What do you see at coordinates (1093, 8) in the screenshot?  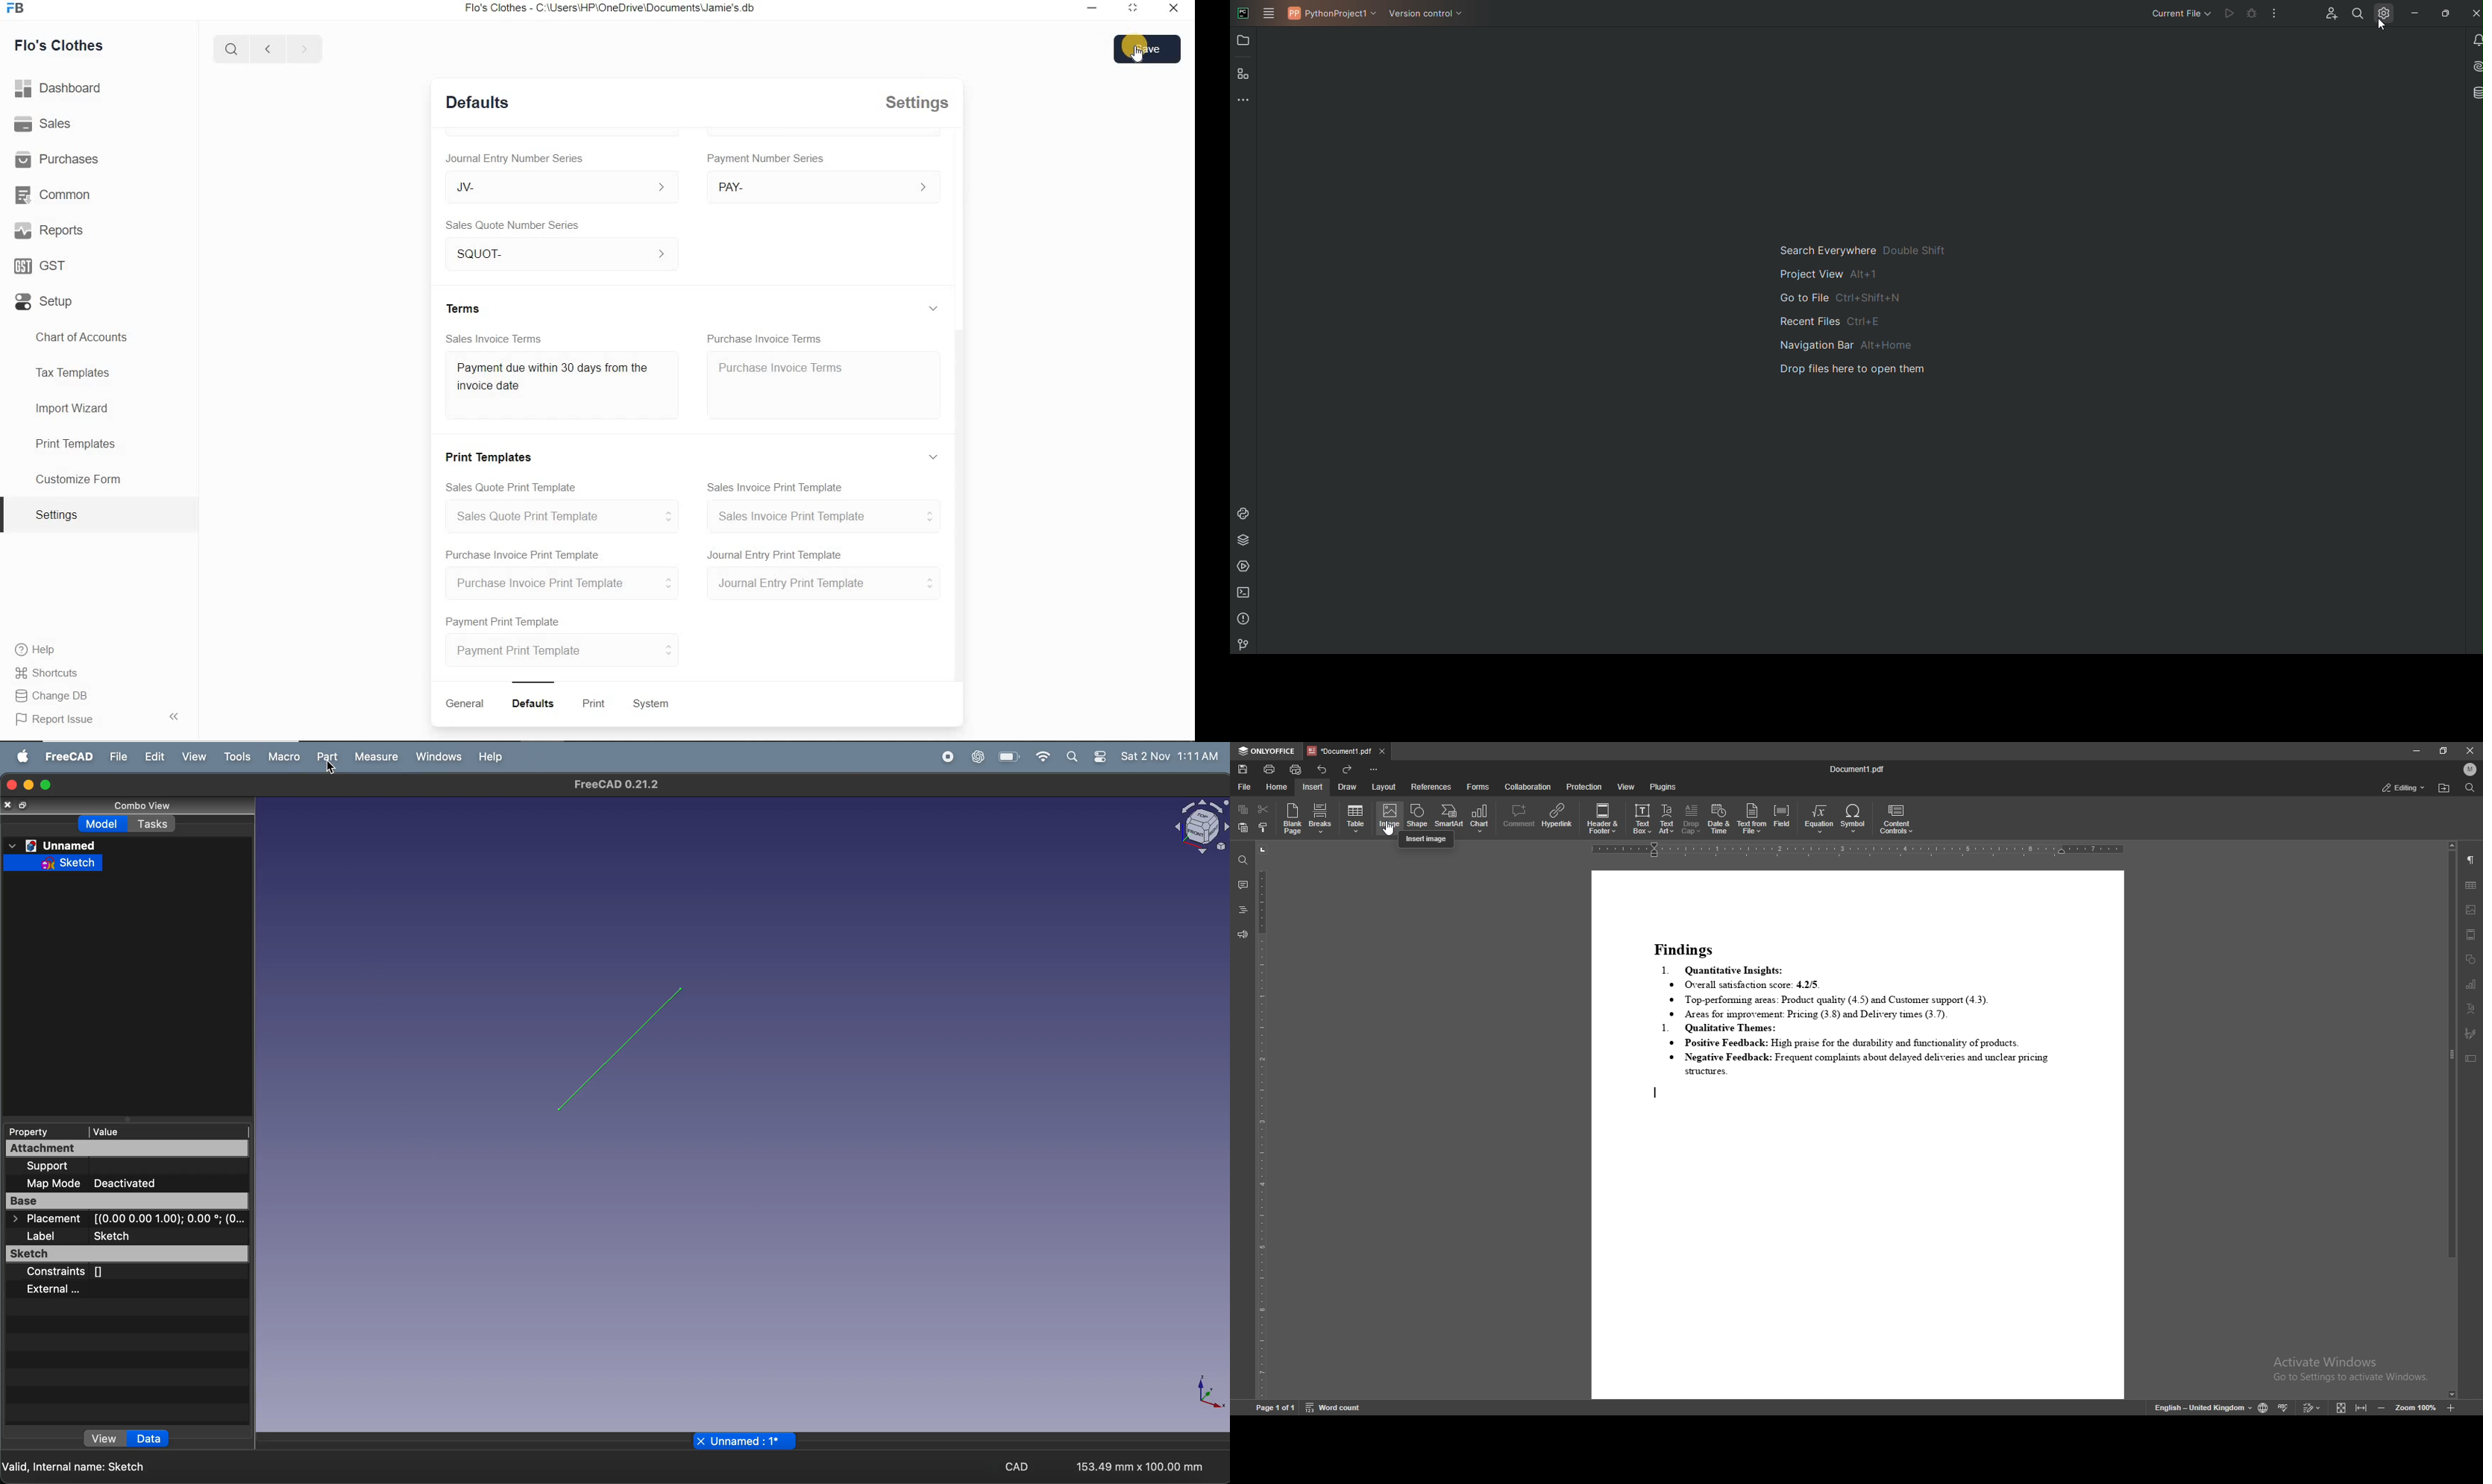 I see `Minimize` at bounding box center [1093, 8].